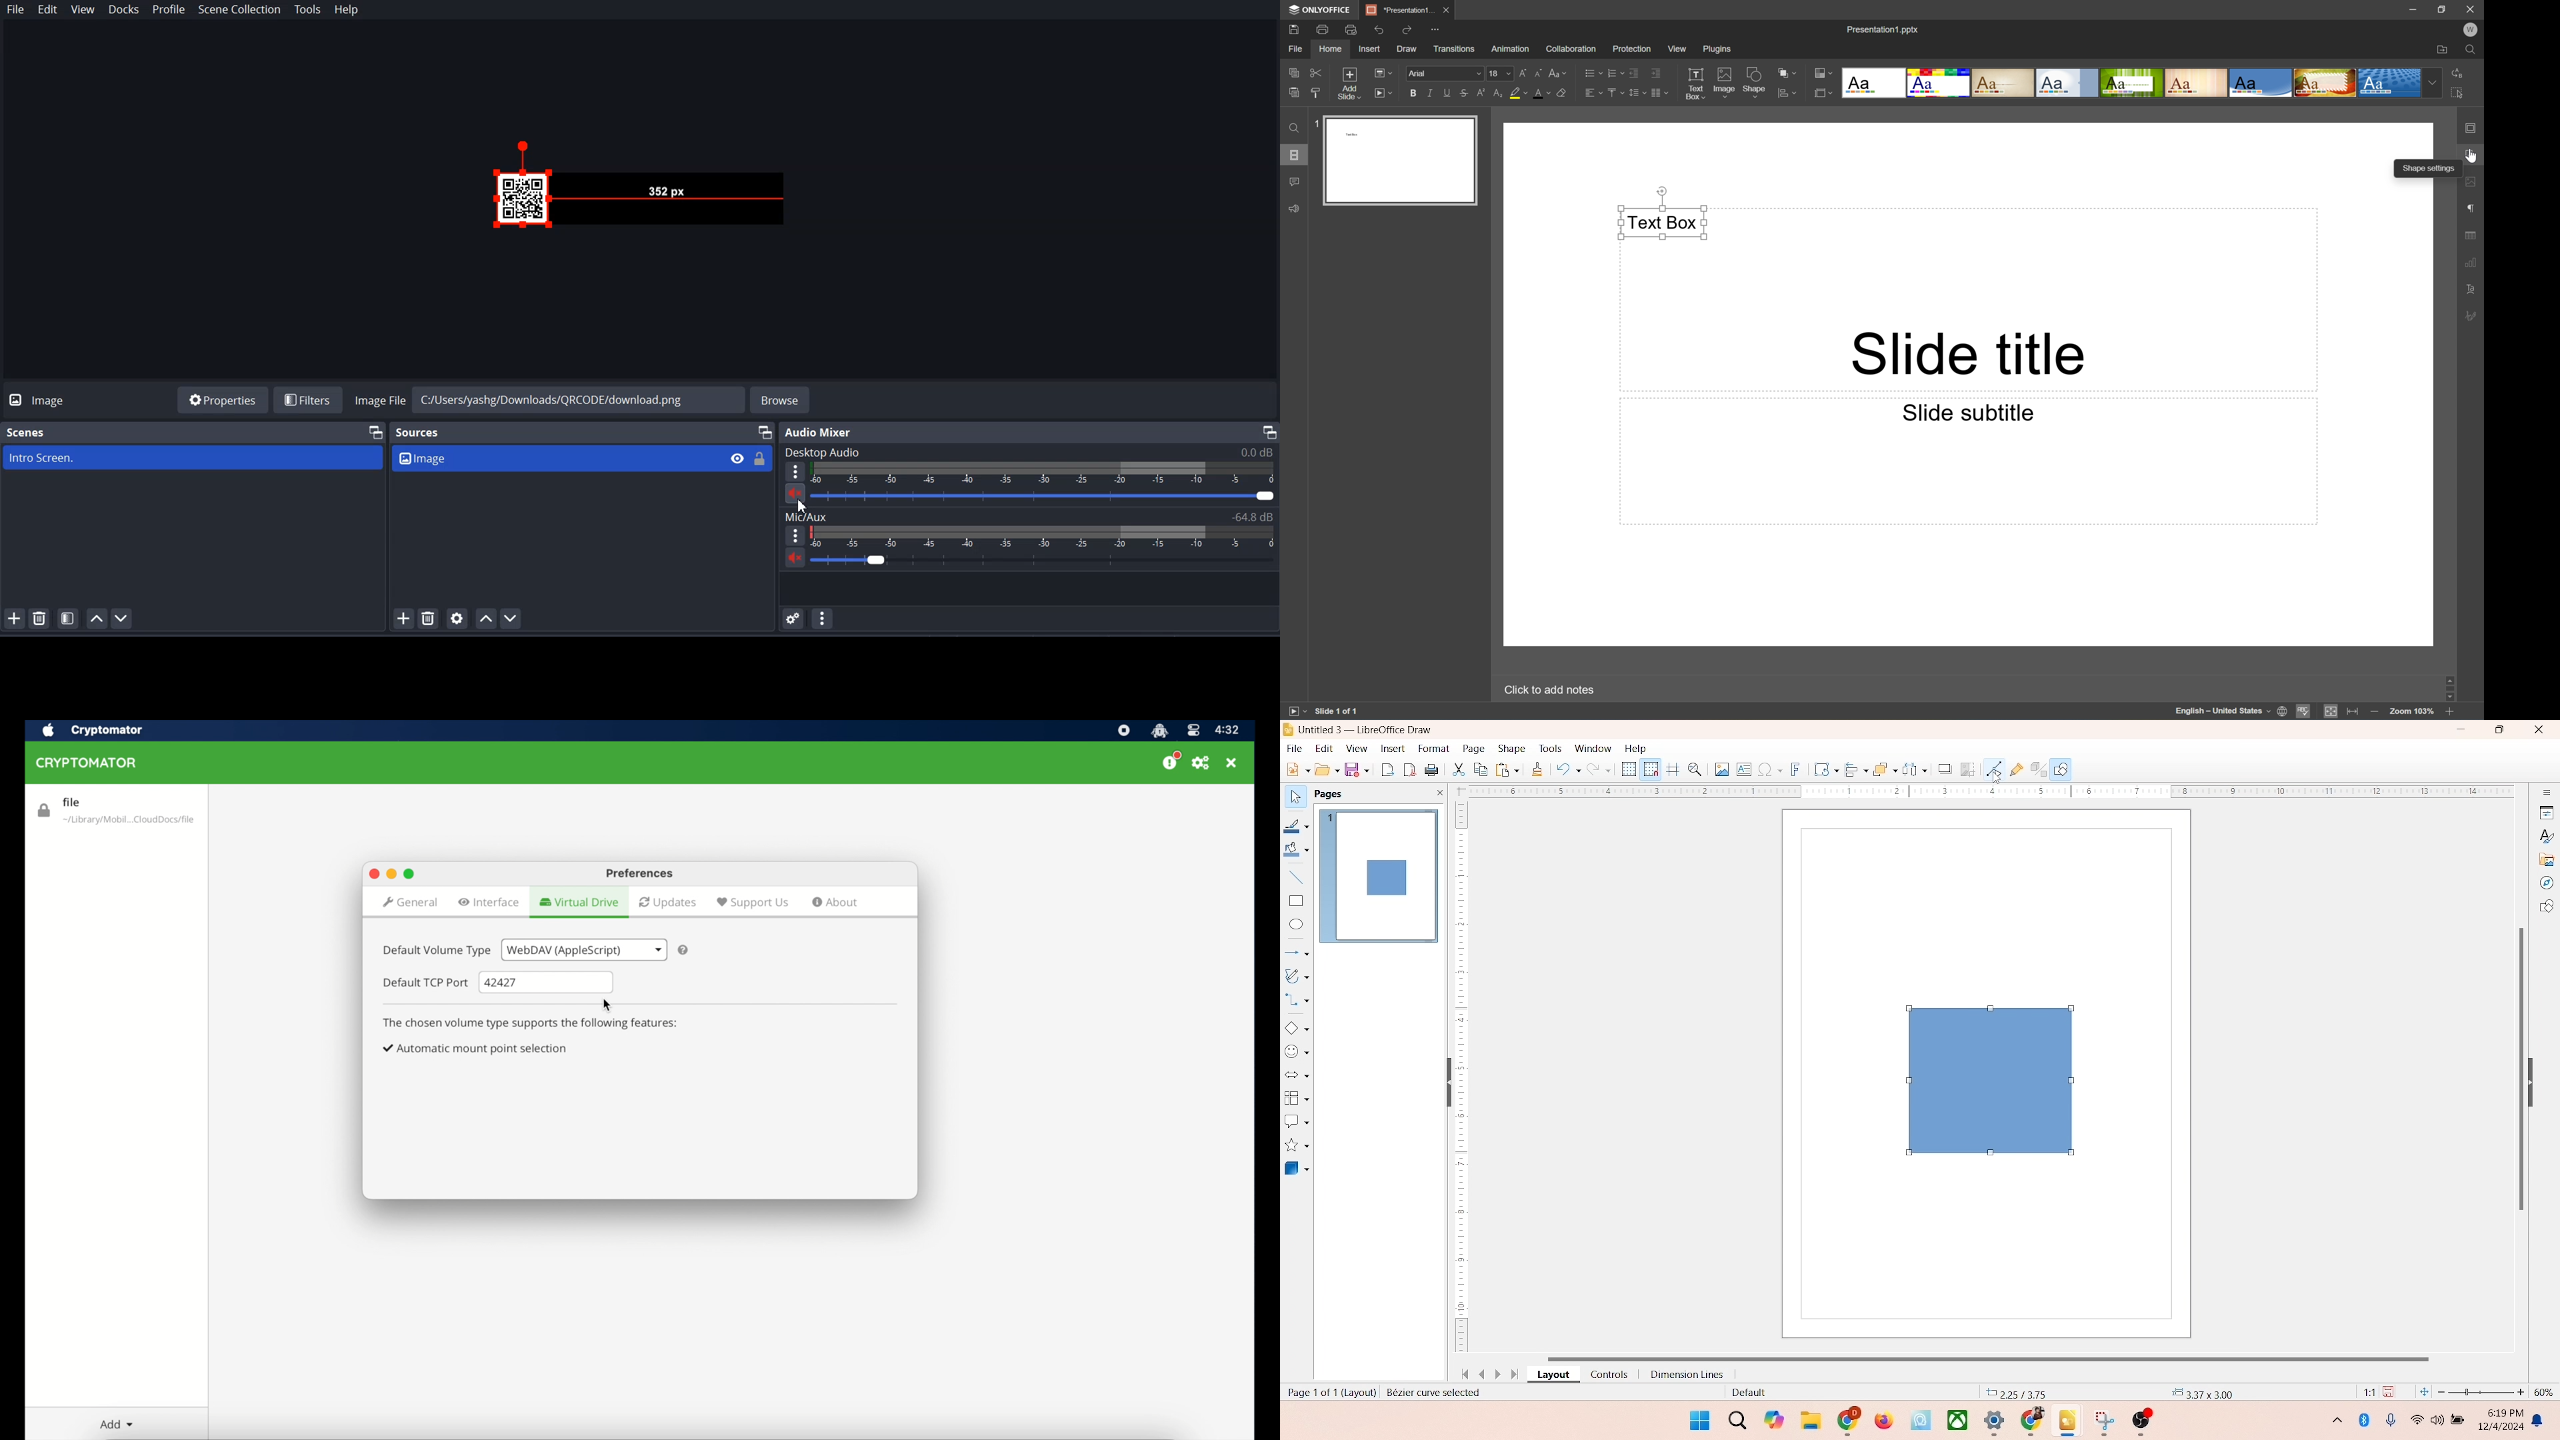  What do you see at coordinates (1411, 769) in the screenshot?
I see `export directly as PDF` at bounding box center [1411, 769].